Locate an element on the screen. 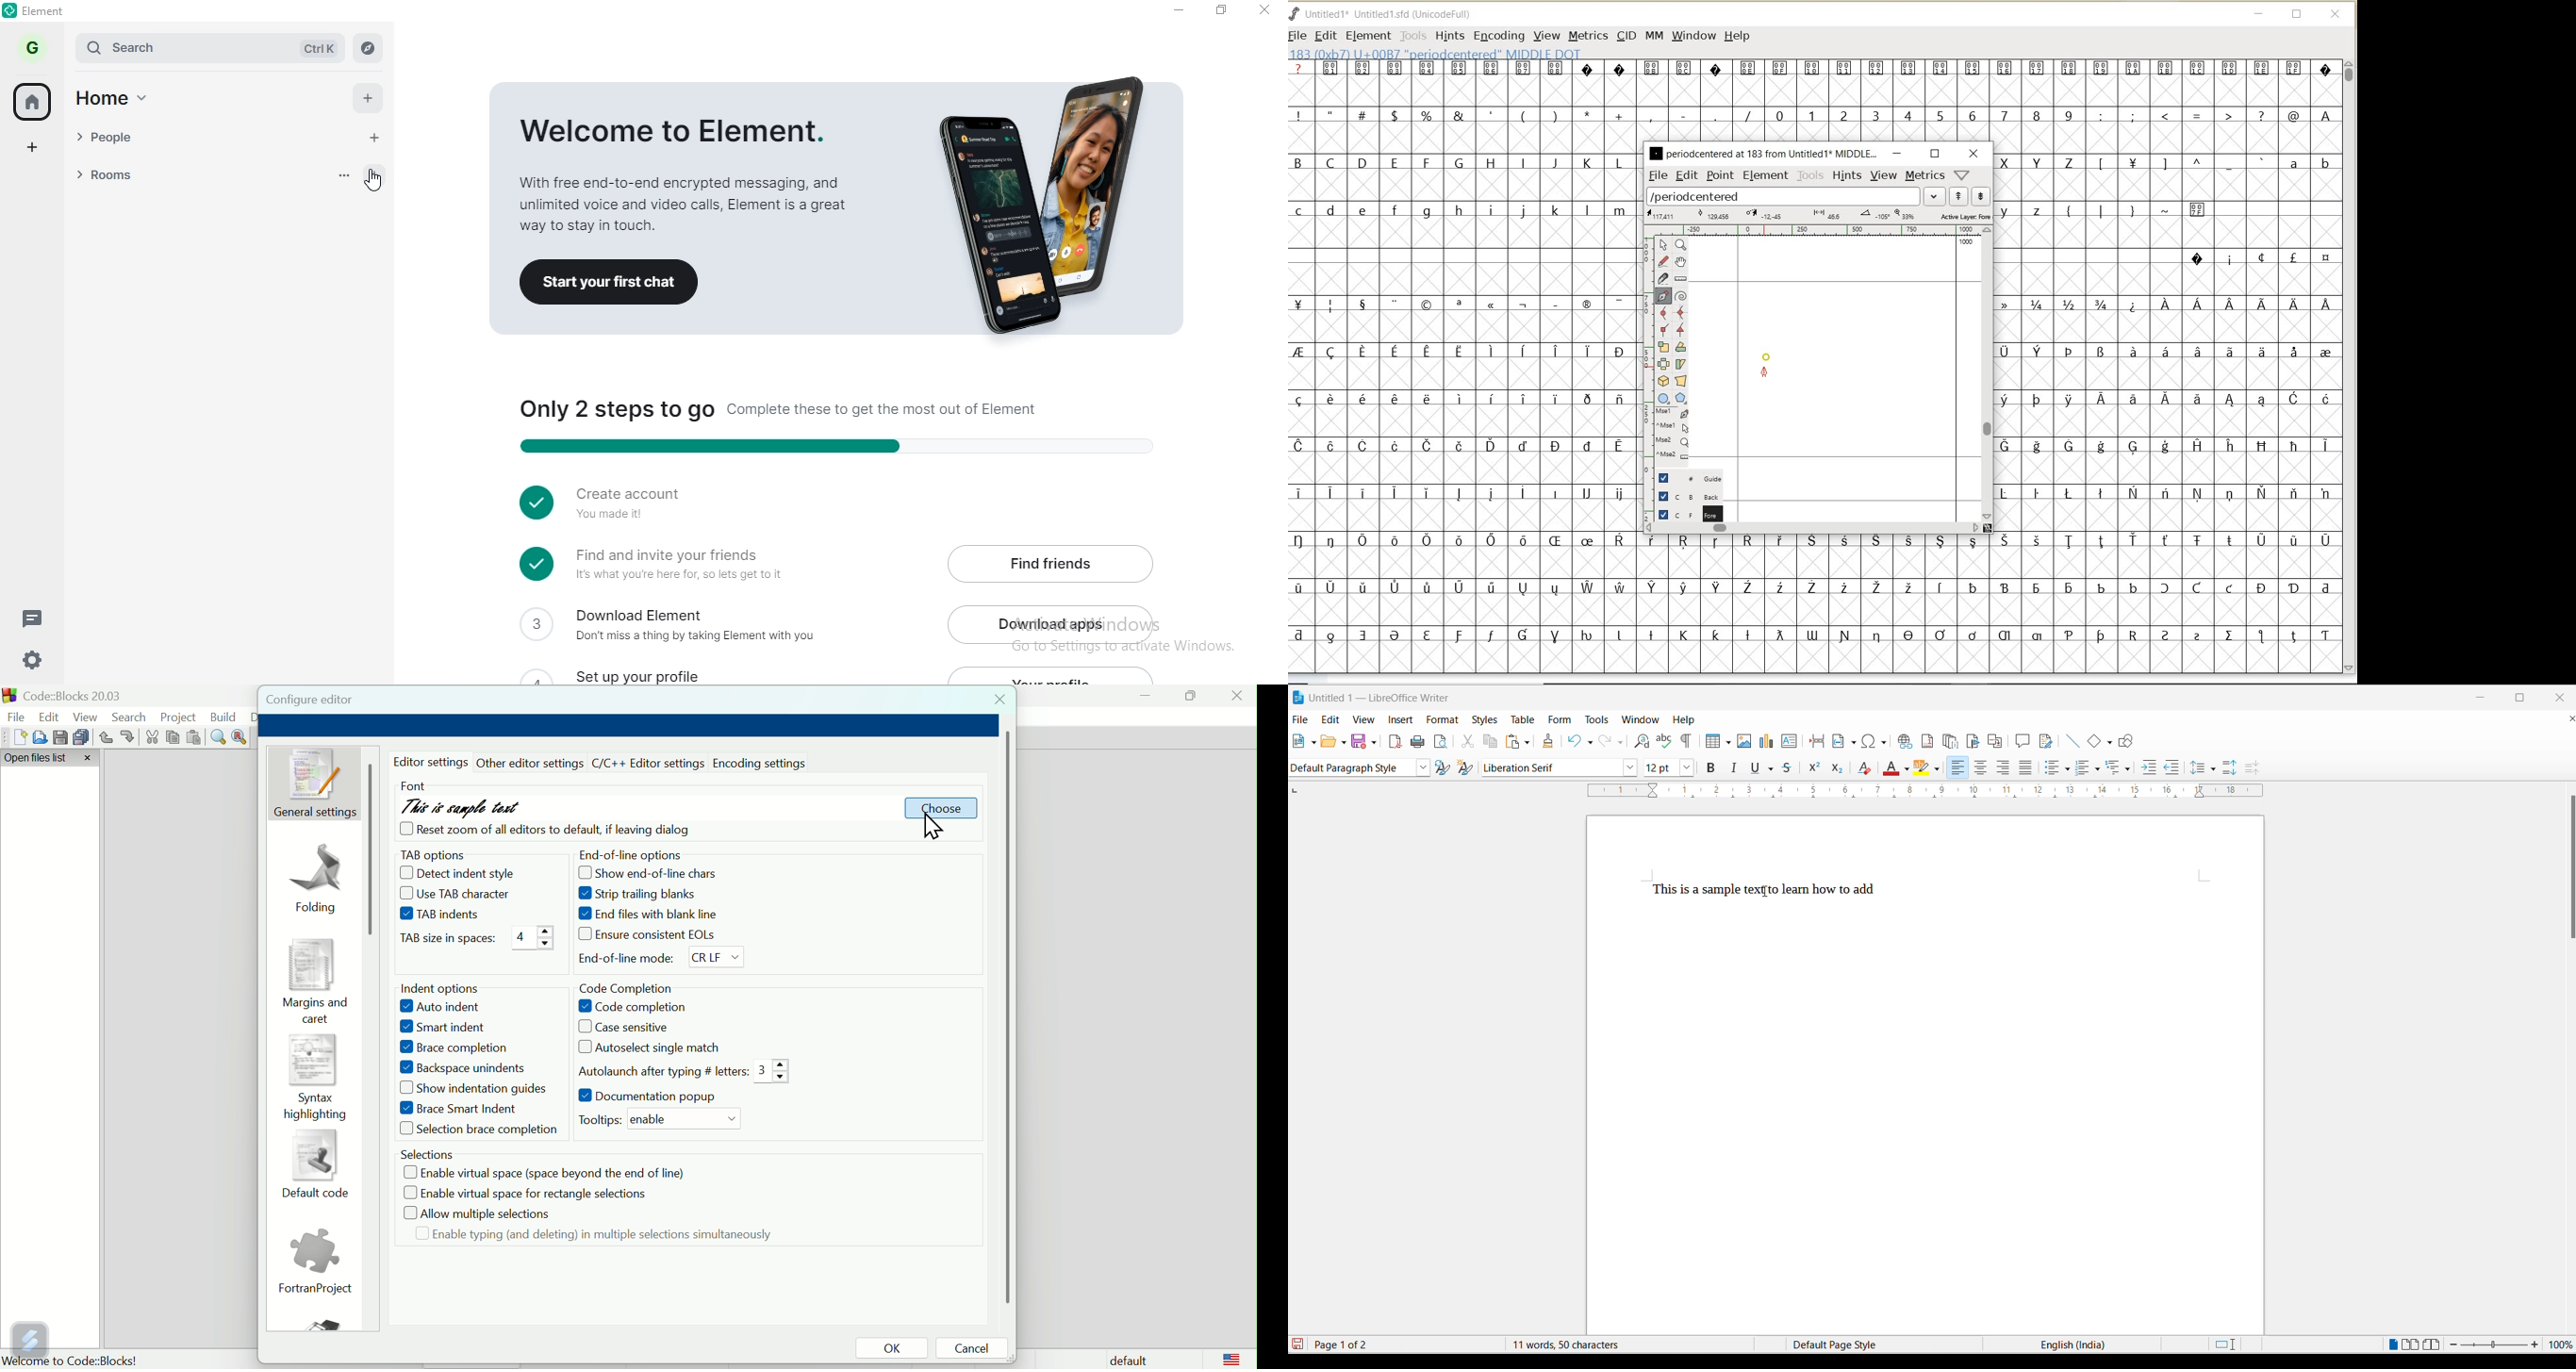  home is located at coordinates (122, 101).